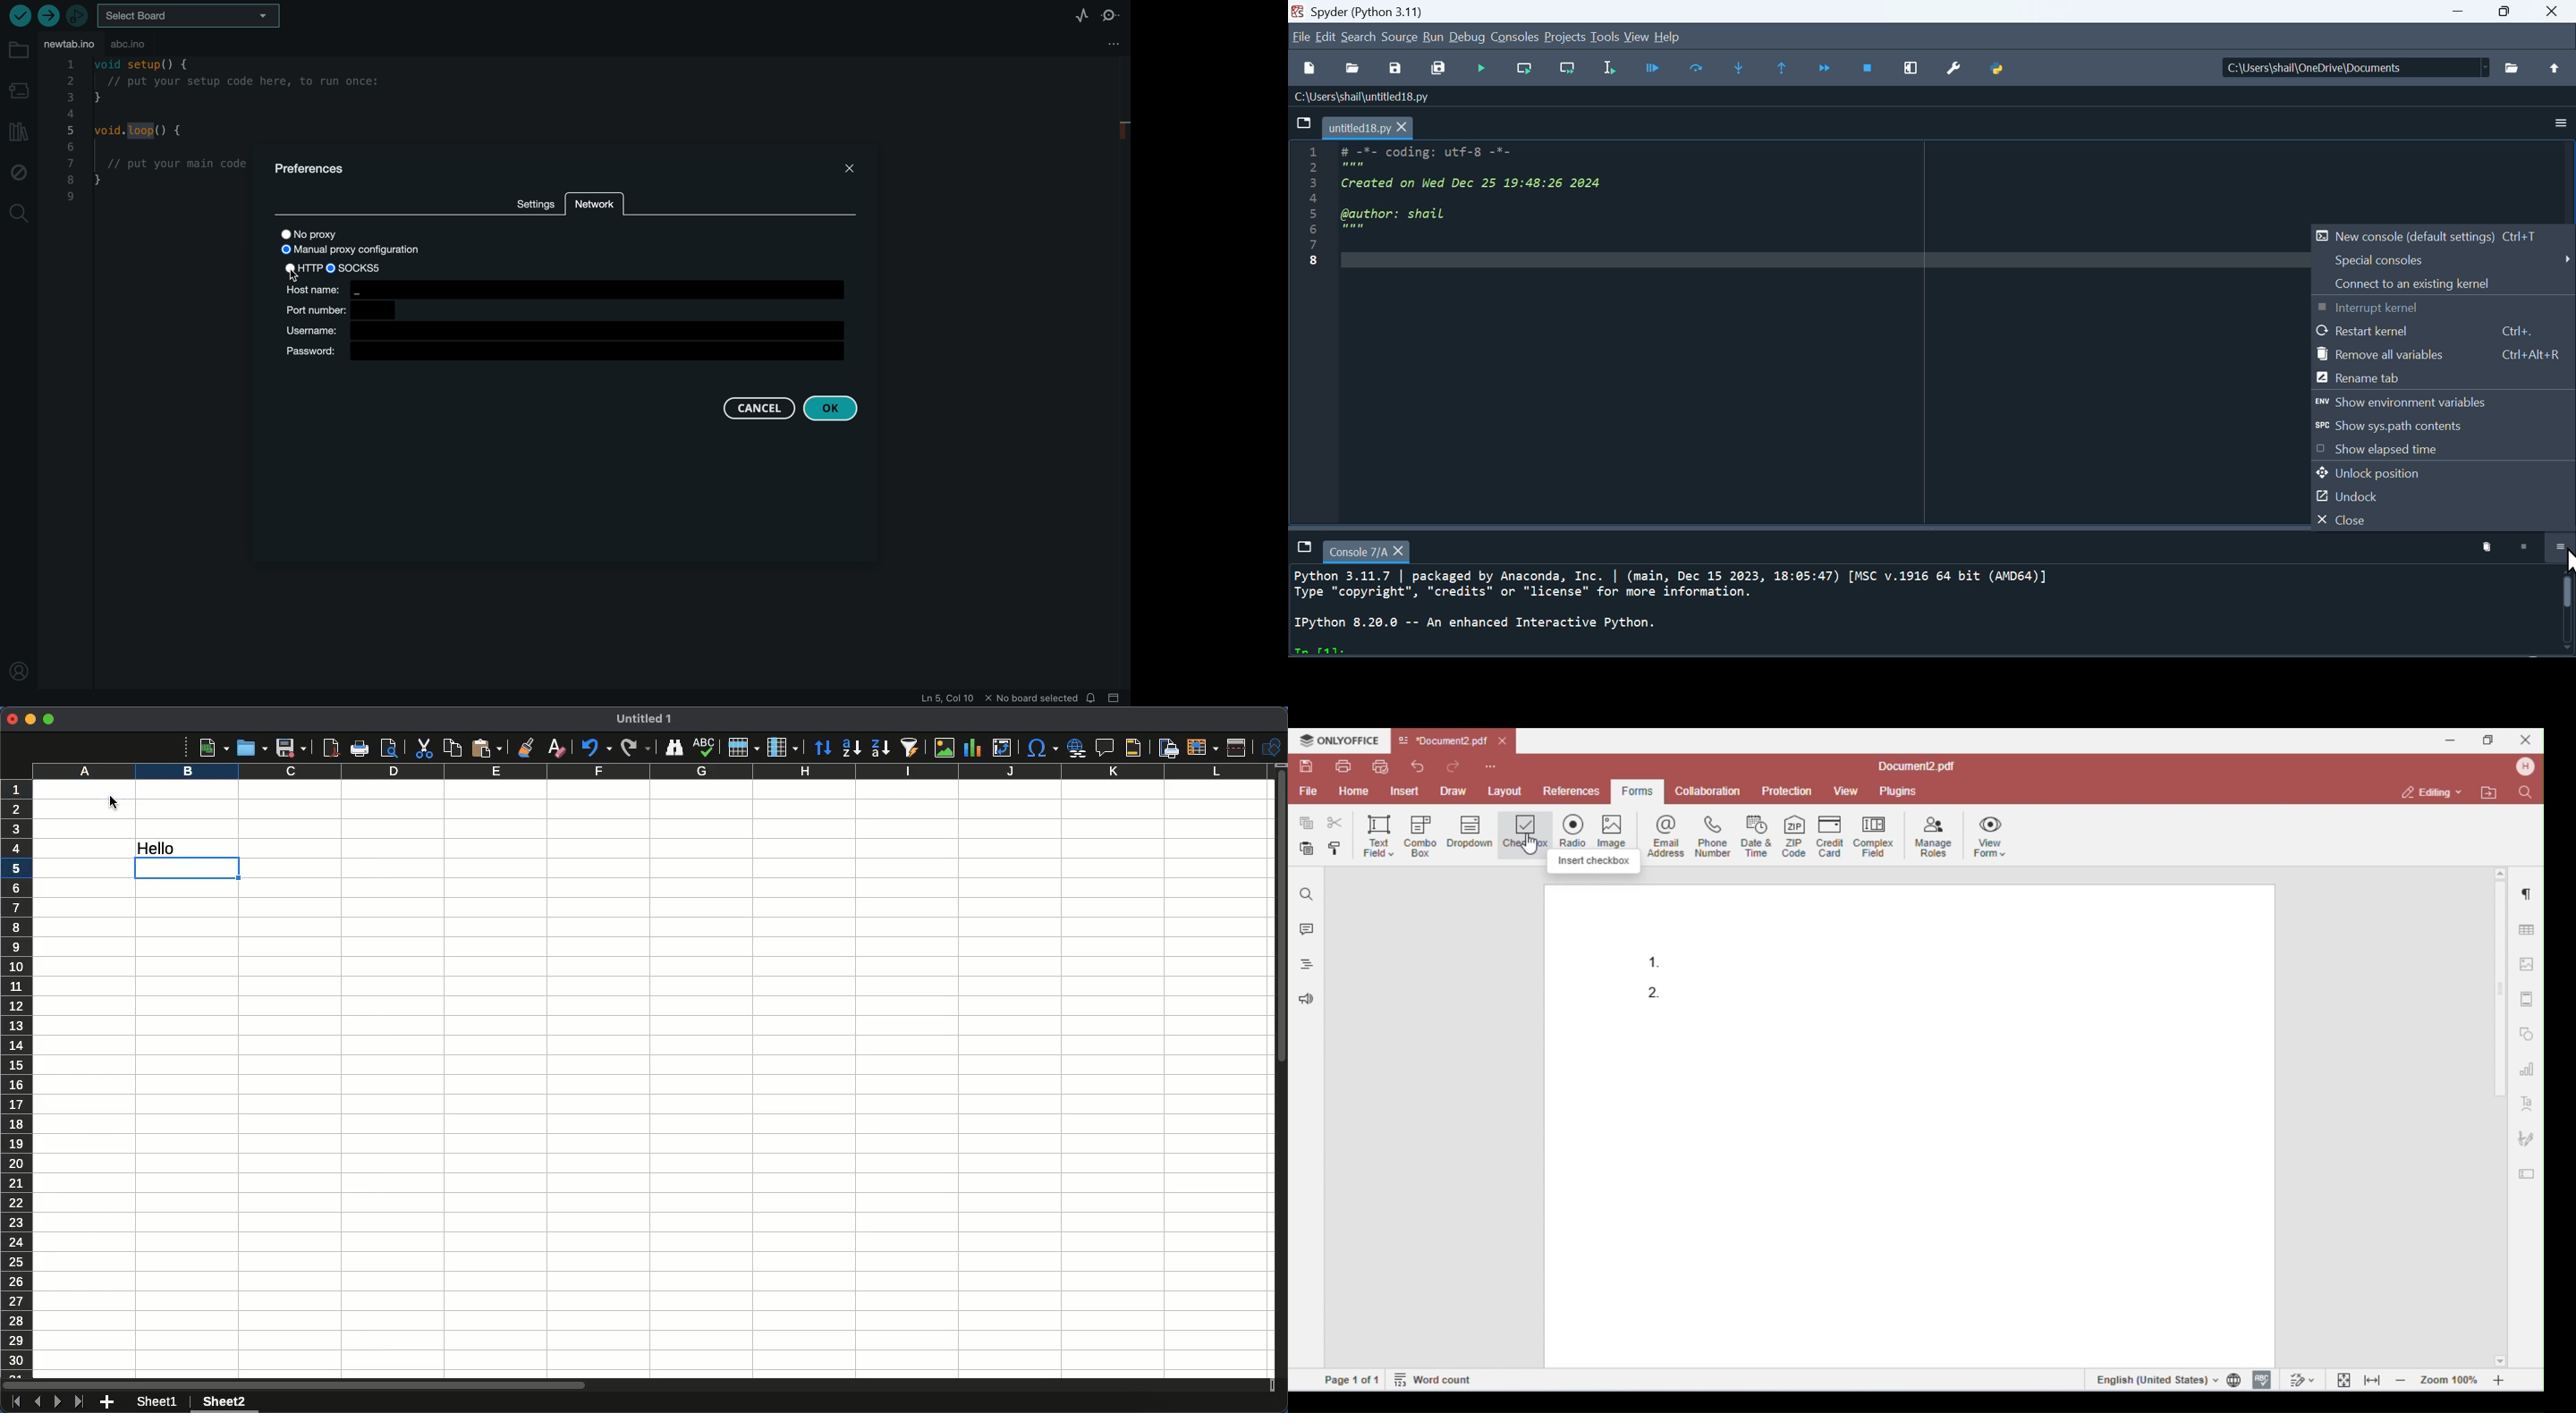 This screenshot has height=1428, width=2576. What do you see at coordinates (1167, 749) in the screenshot?
I see `Define print area` at bounding box center [1167, 749].